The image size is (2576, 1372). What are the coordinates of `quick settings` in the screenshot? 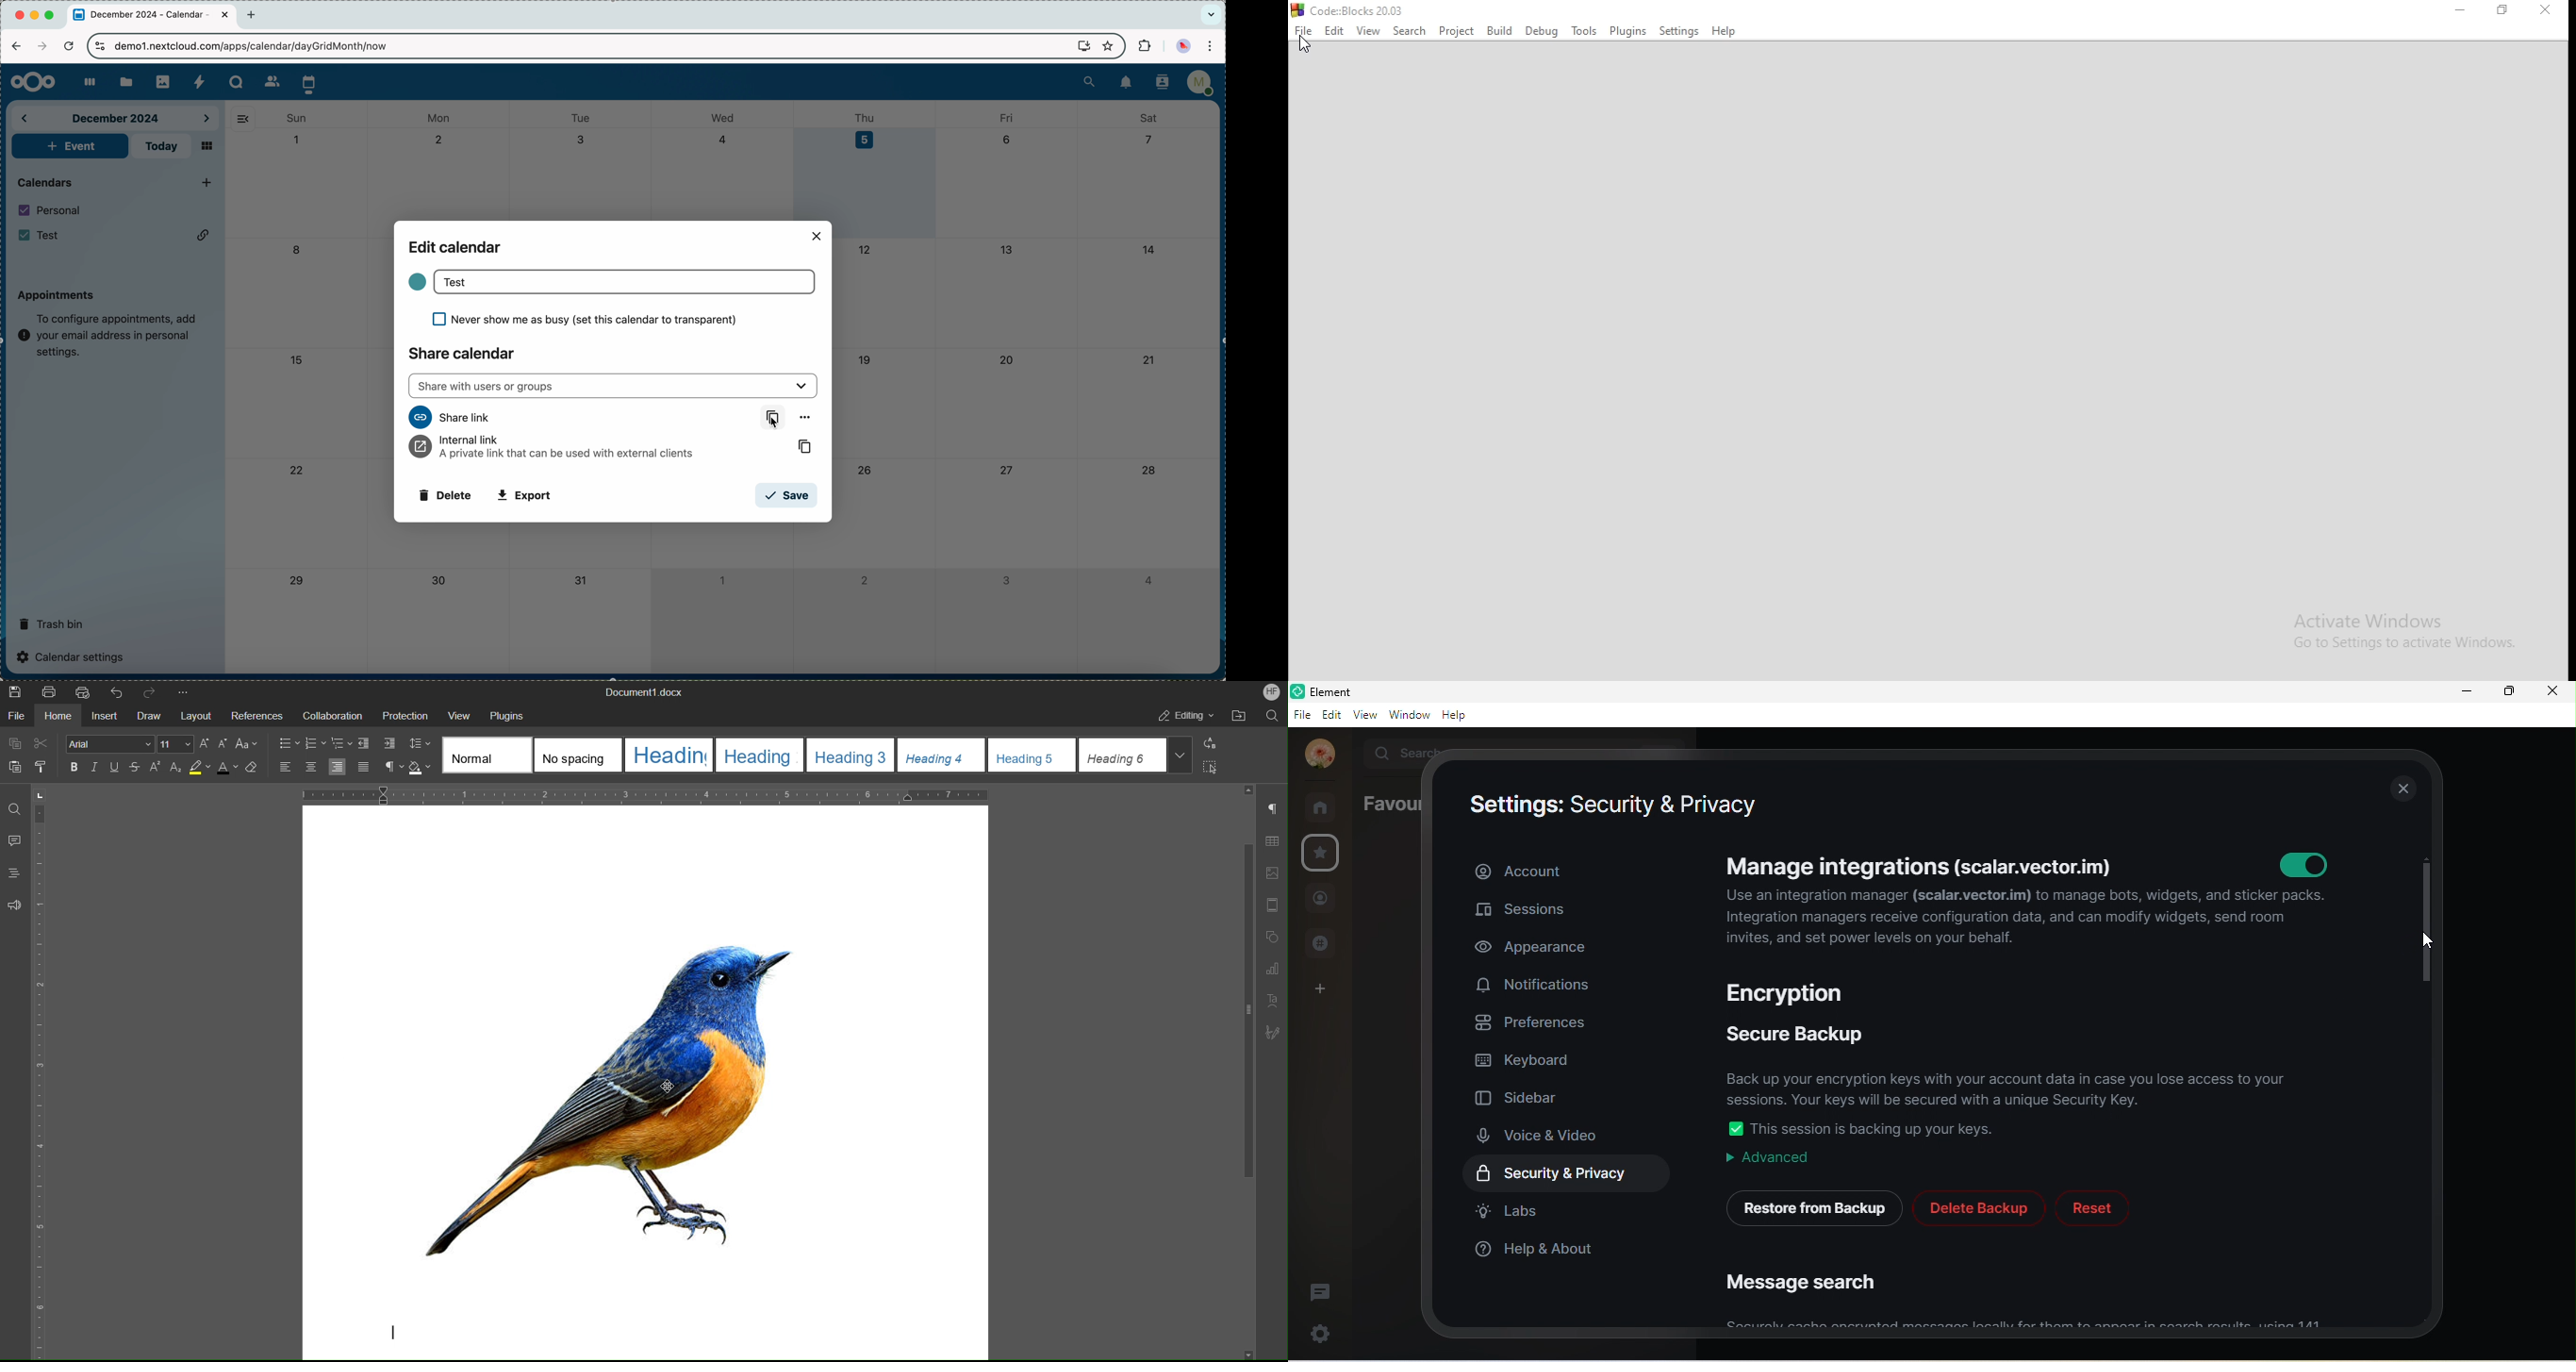 It's located at (1316, 1331).